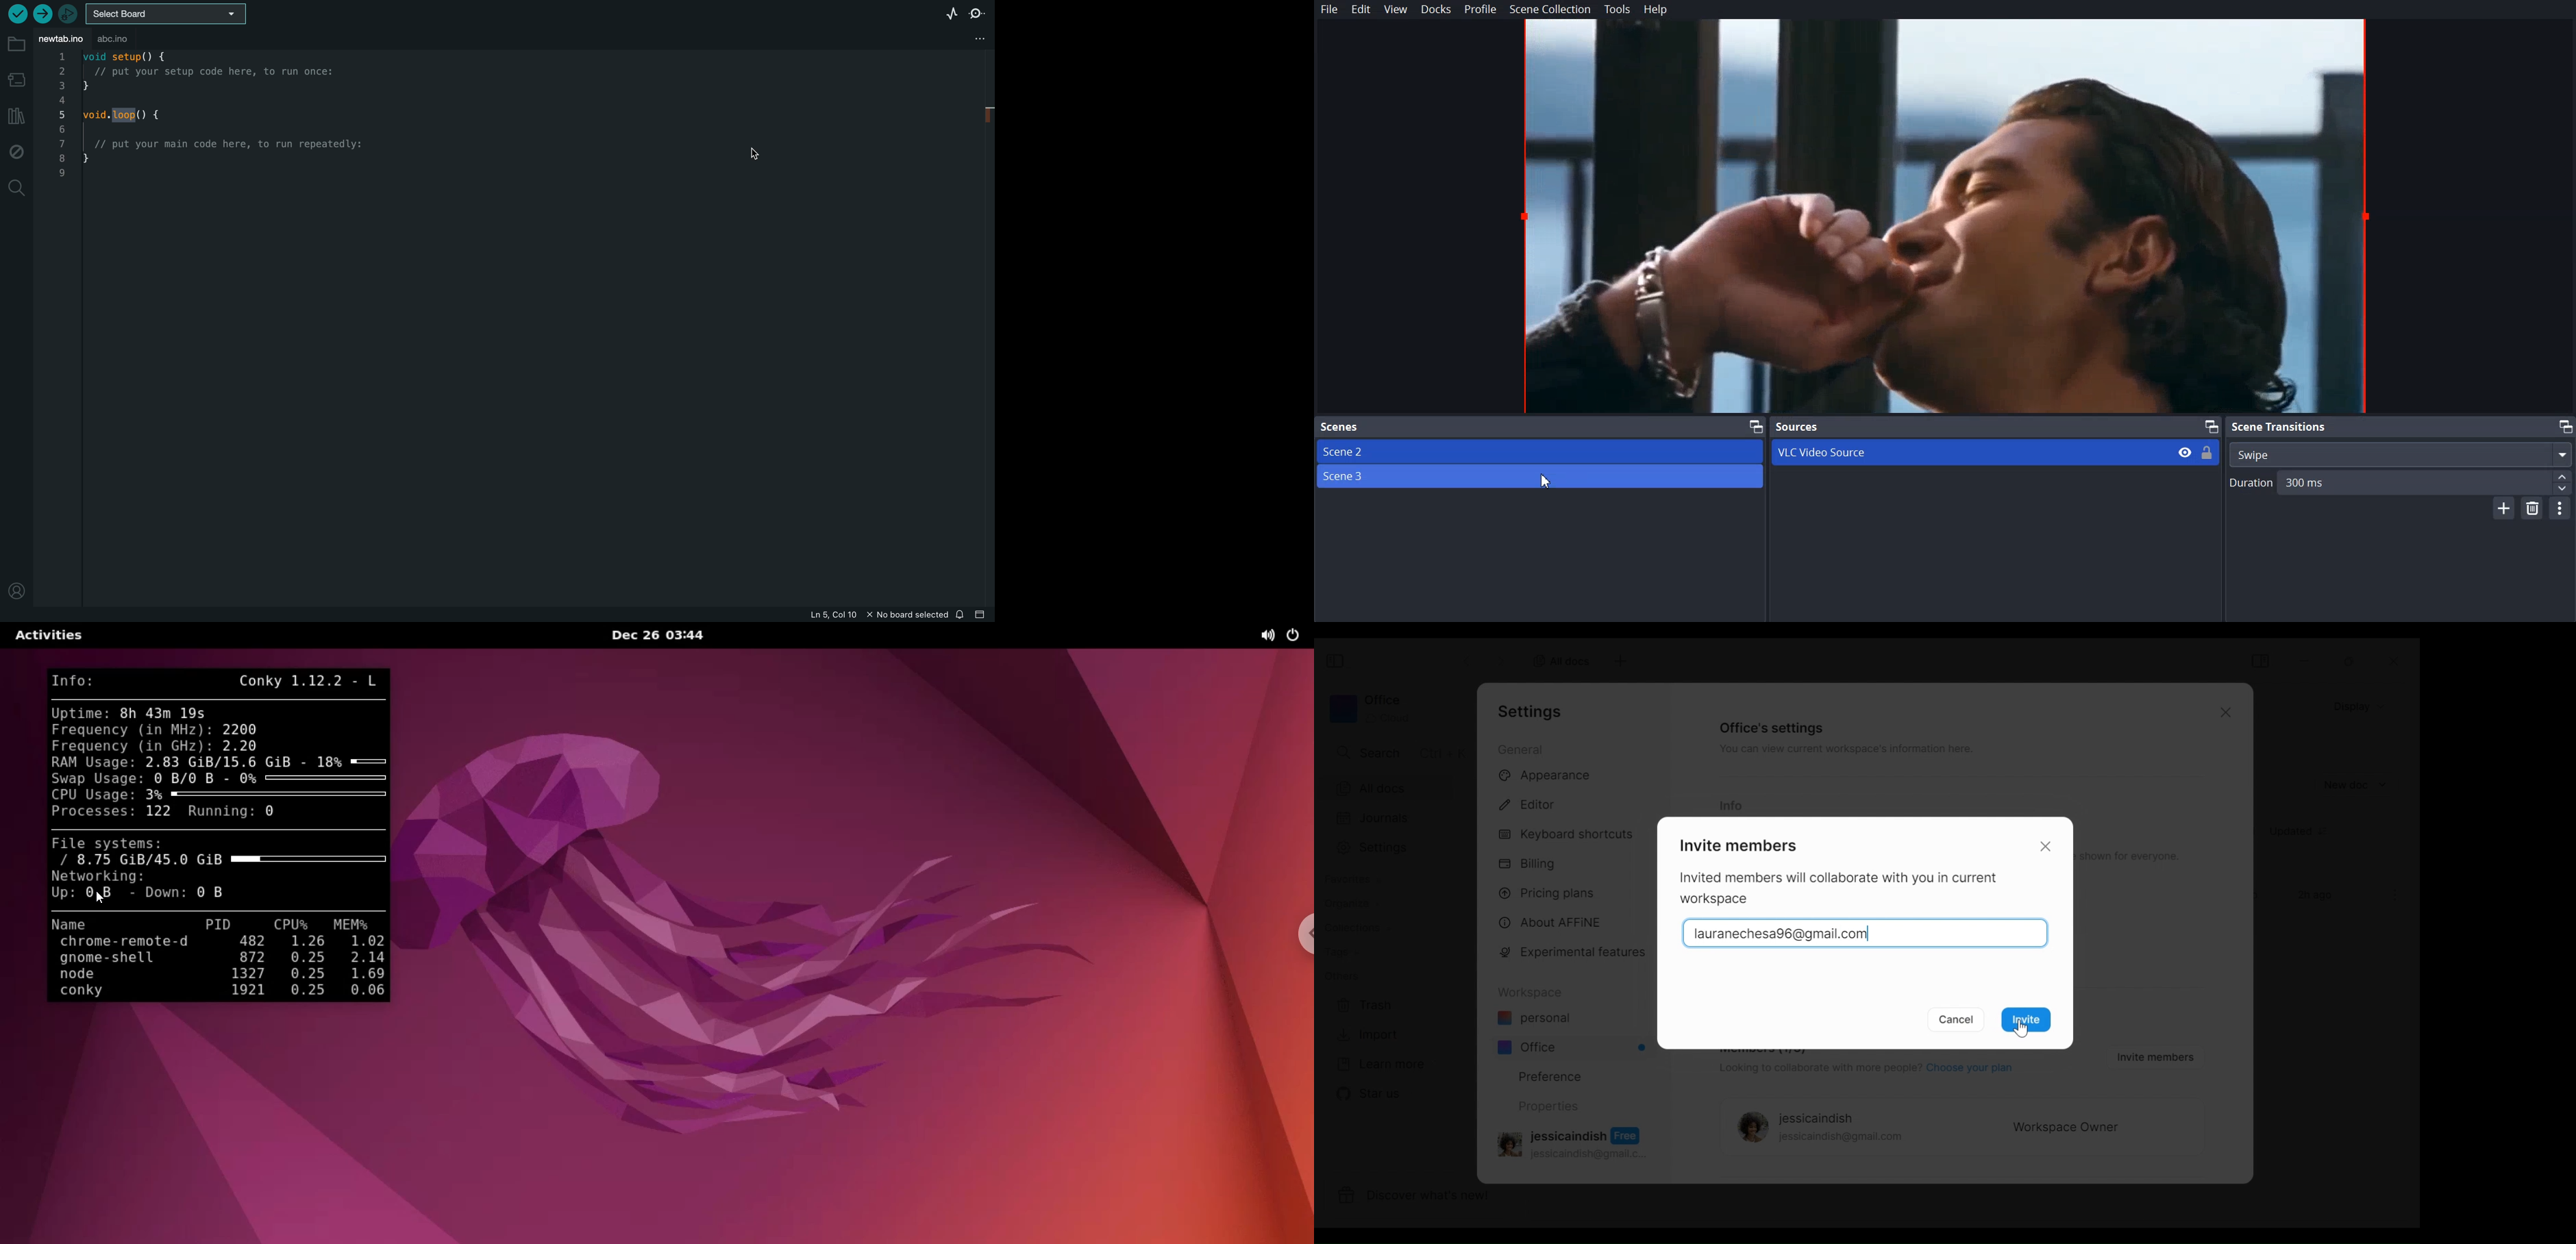 Image resolution: width=2576 pixels, height=1260 pixels. Describe the element at coordinates (2251, 483) in the screenshot. I see `Duration` at that location.